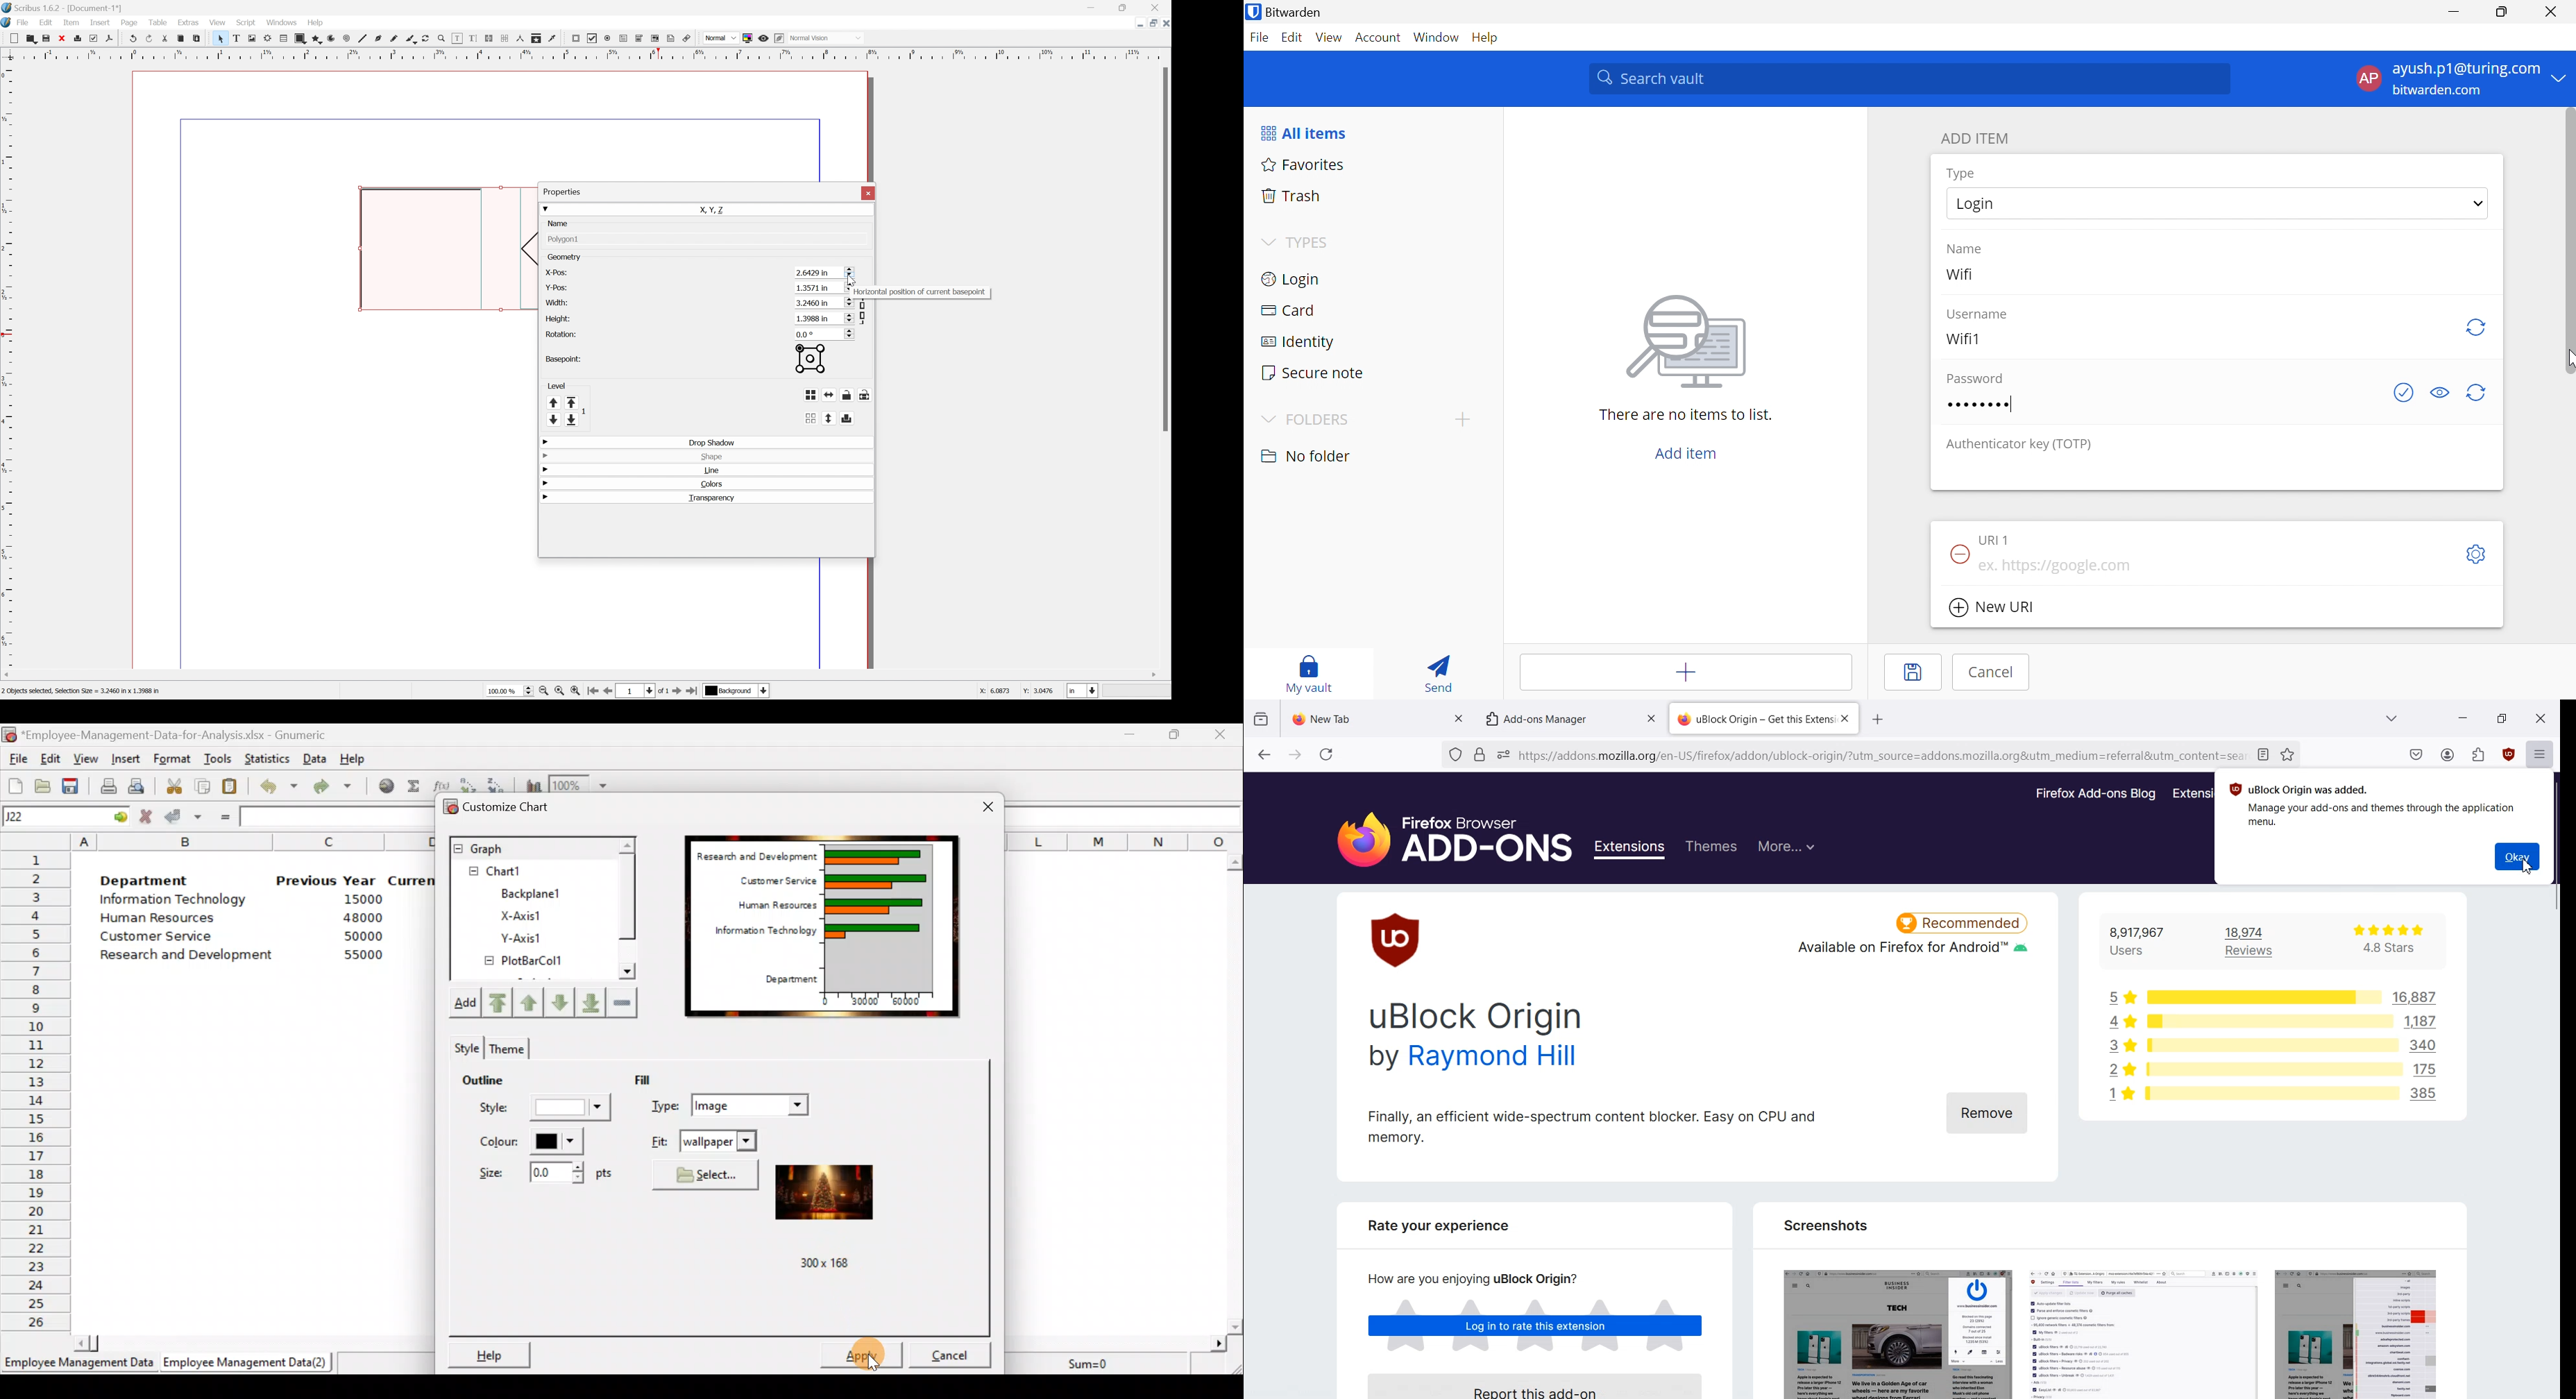 Image resolution: width=2576 pixels, height=1400 pixels. What do you see at coordinates (1303, 133) in the screenshot?
I see `All items` at bounding box center [1303, 133].